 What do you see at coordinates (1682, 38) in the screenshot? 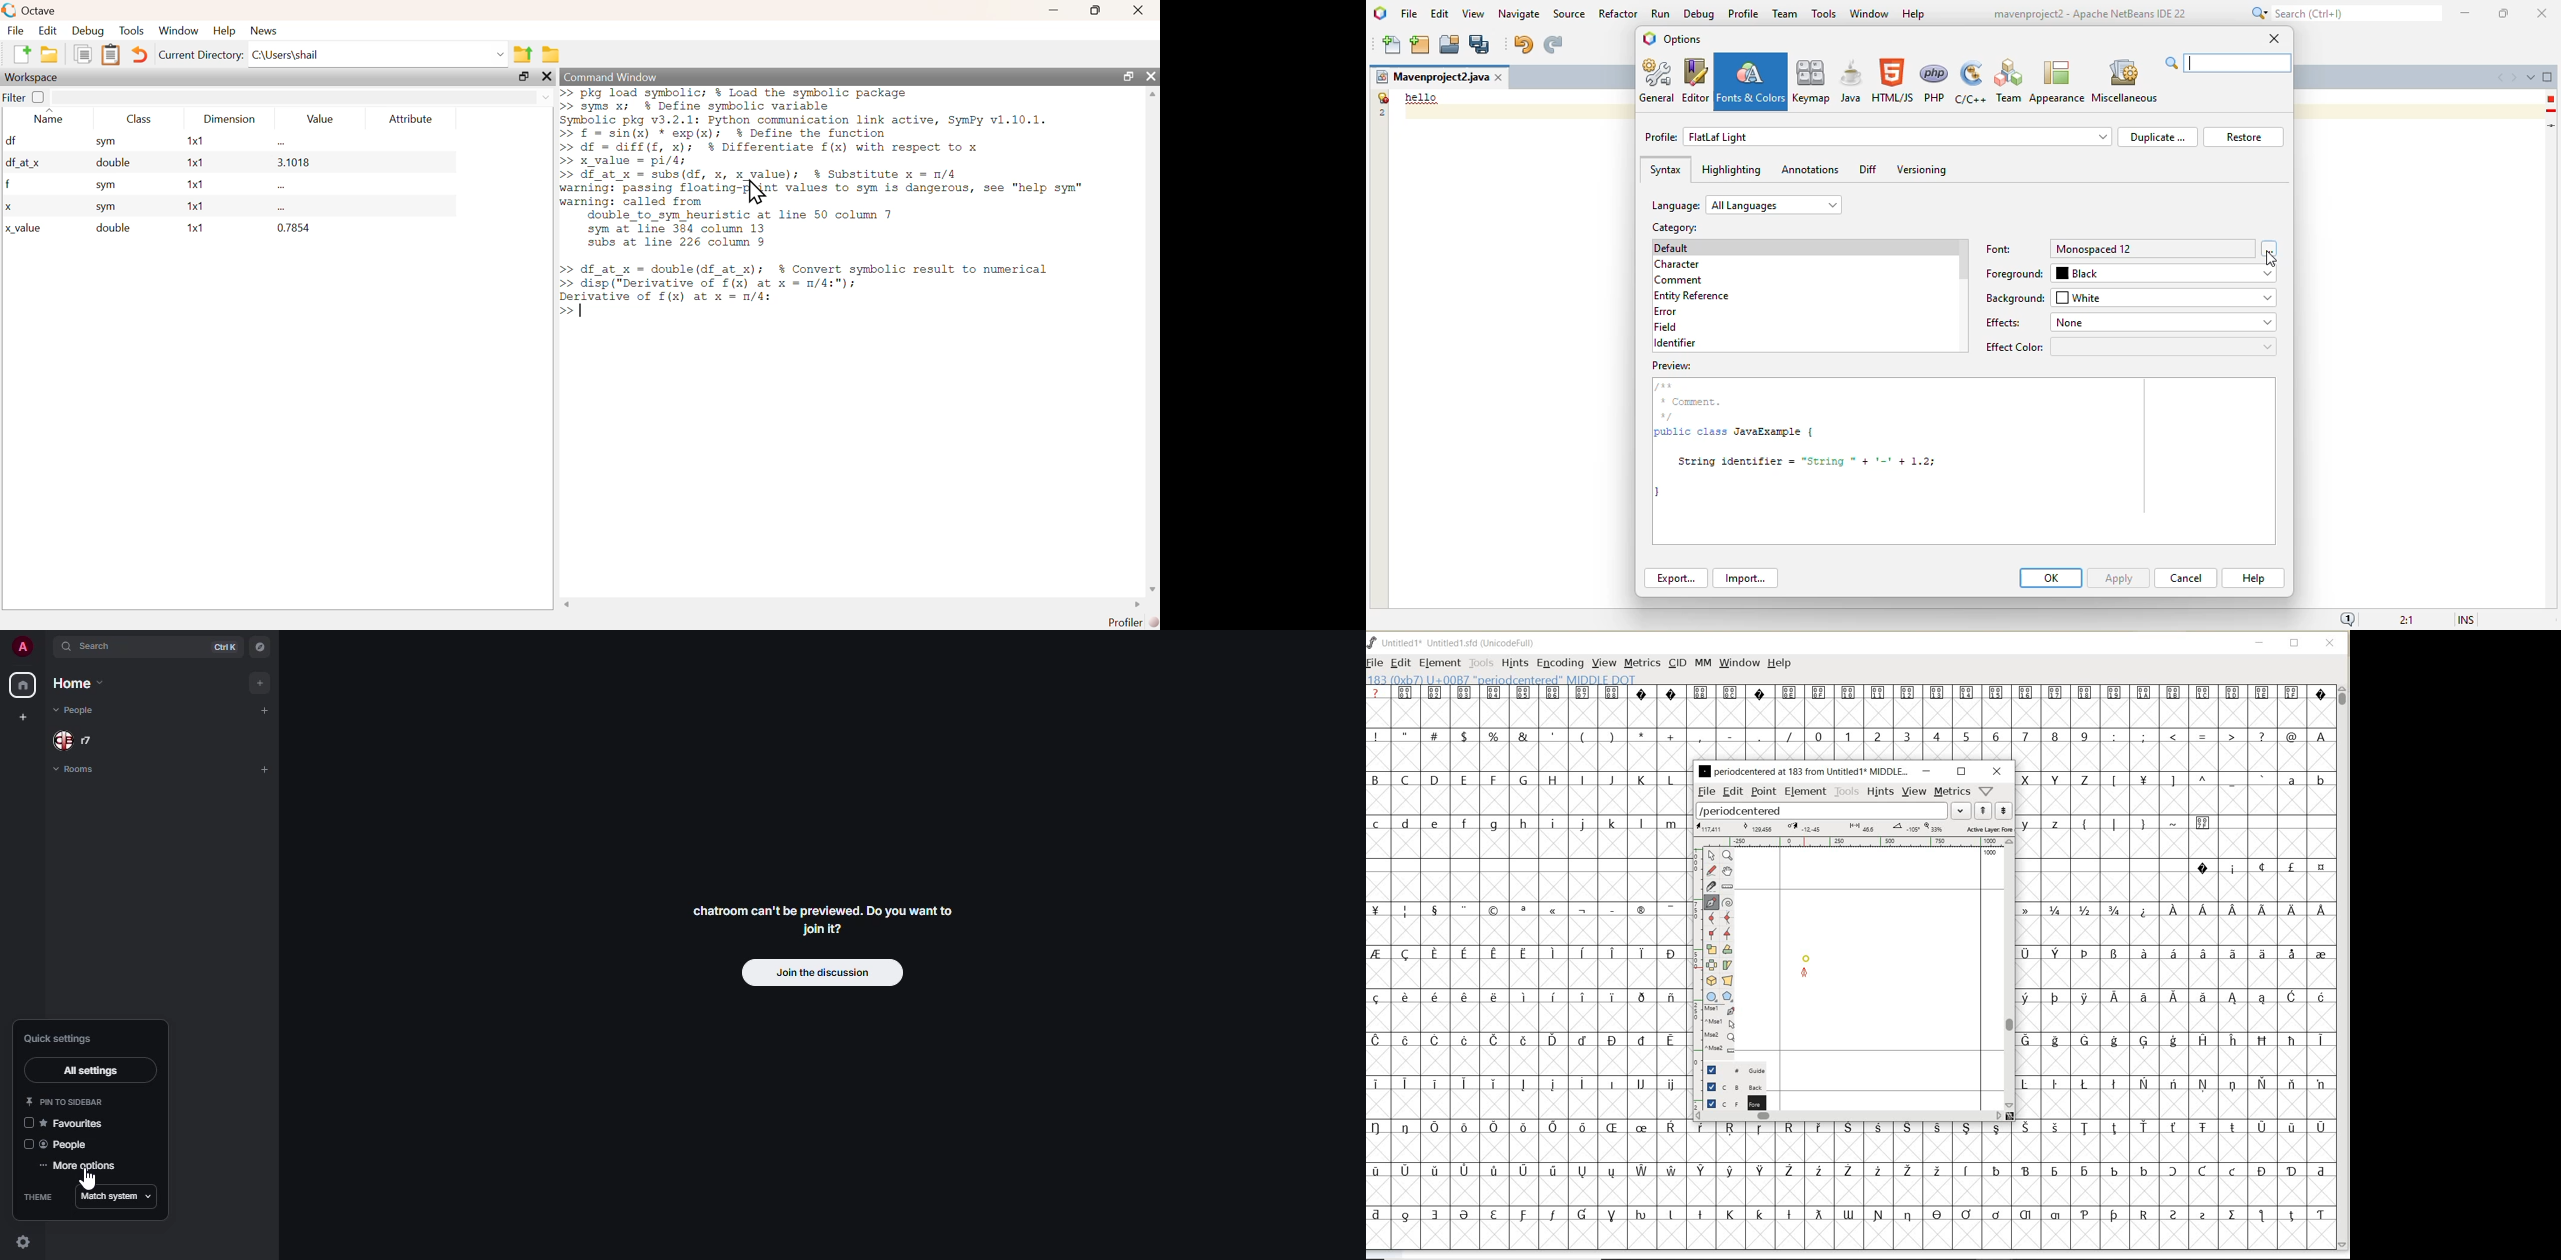
I see `options` at bounding box center [1682, 38].